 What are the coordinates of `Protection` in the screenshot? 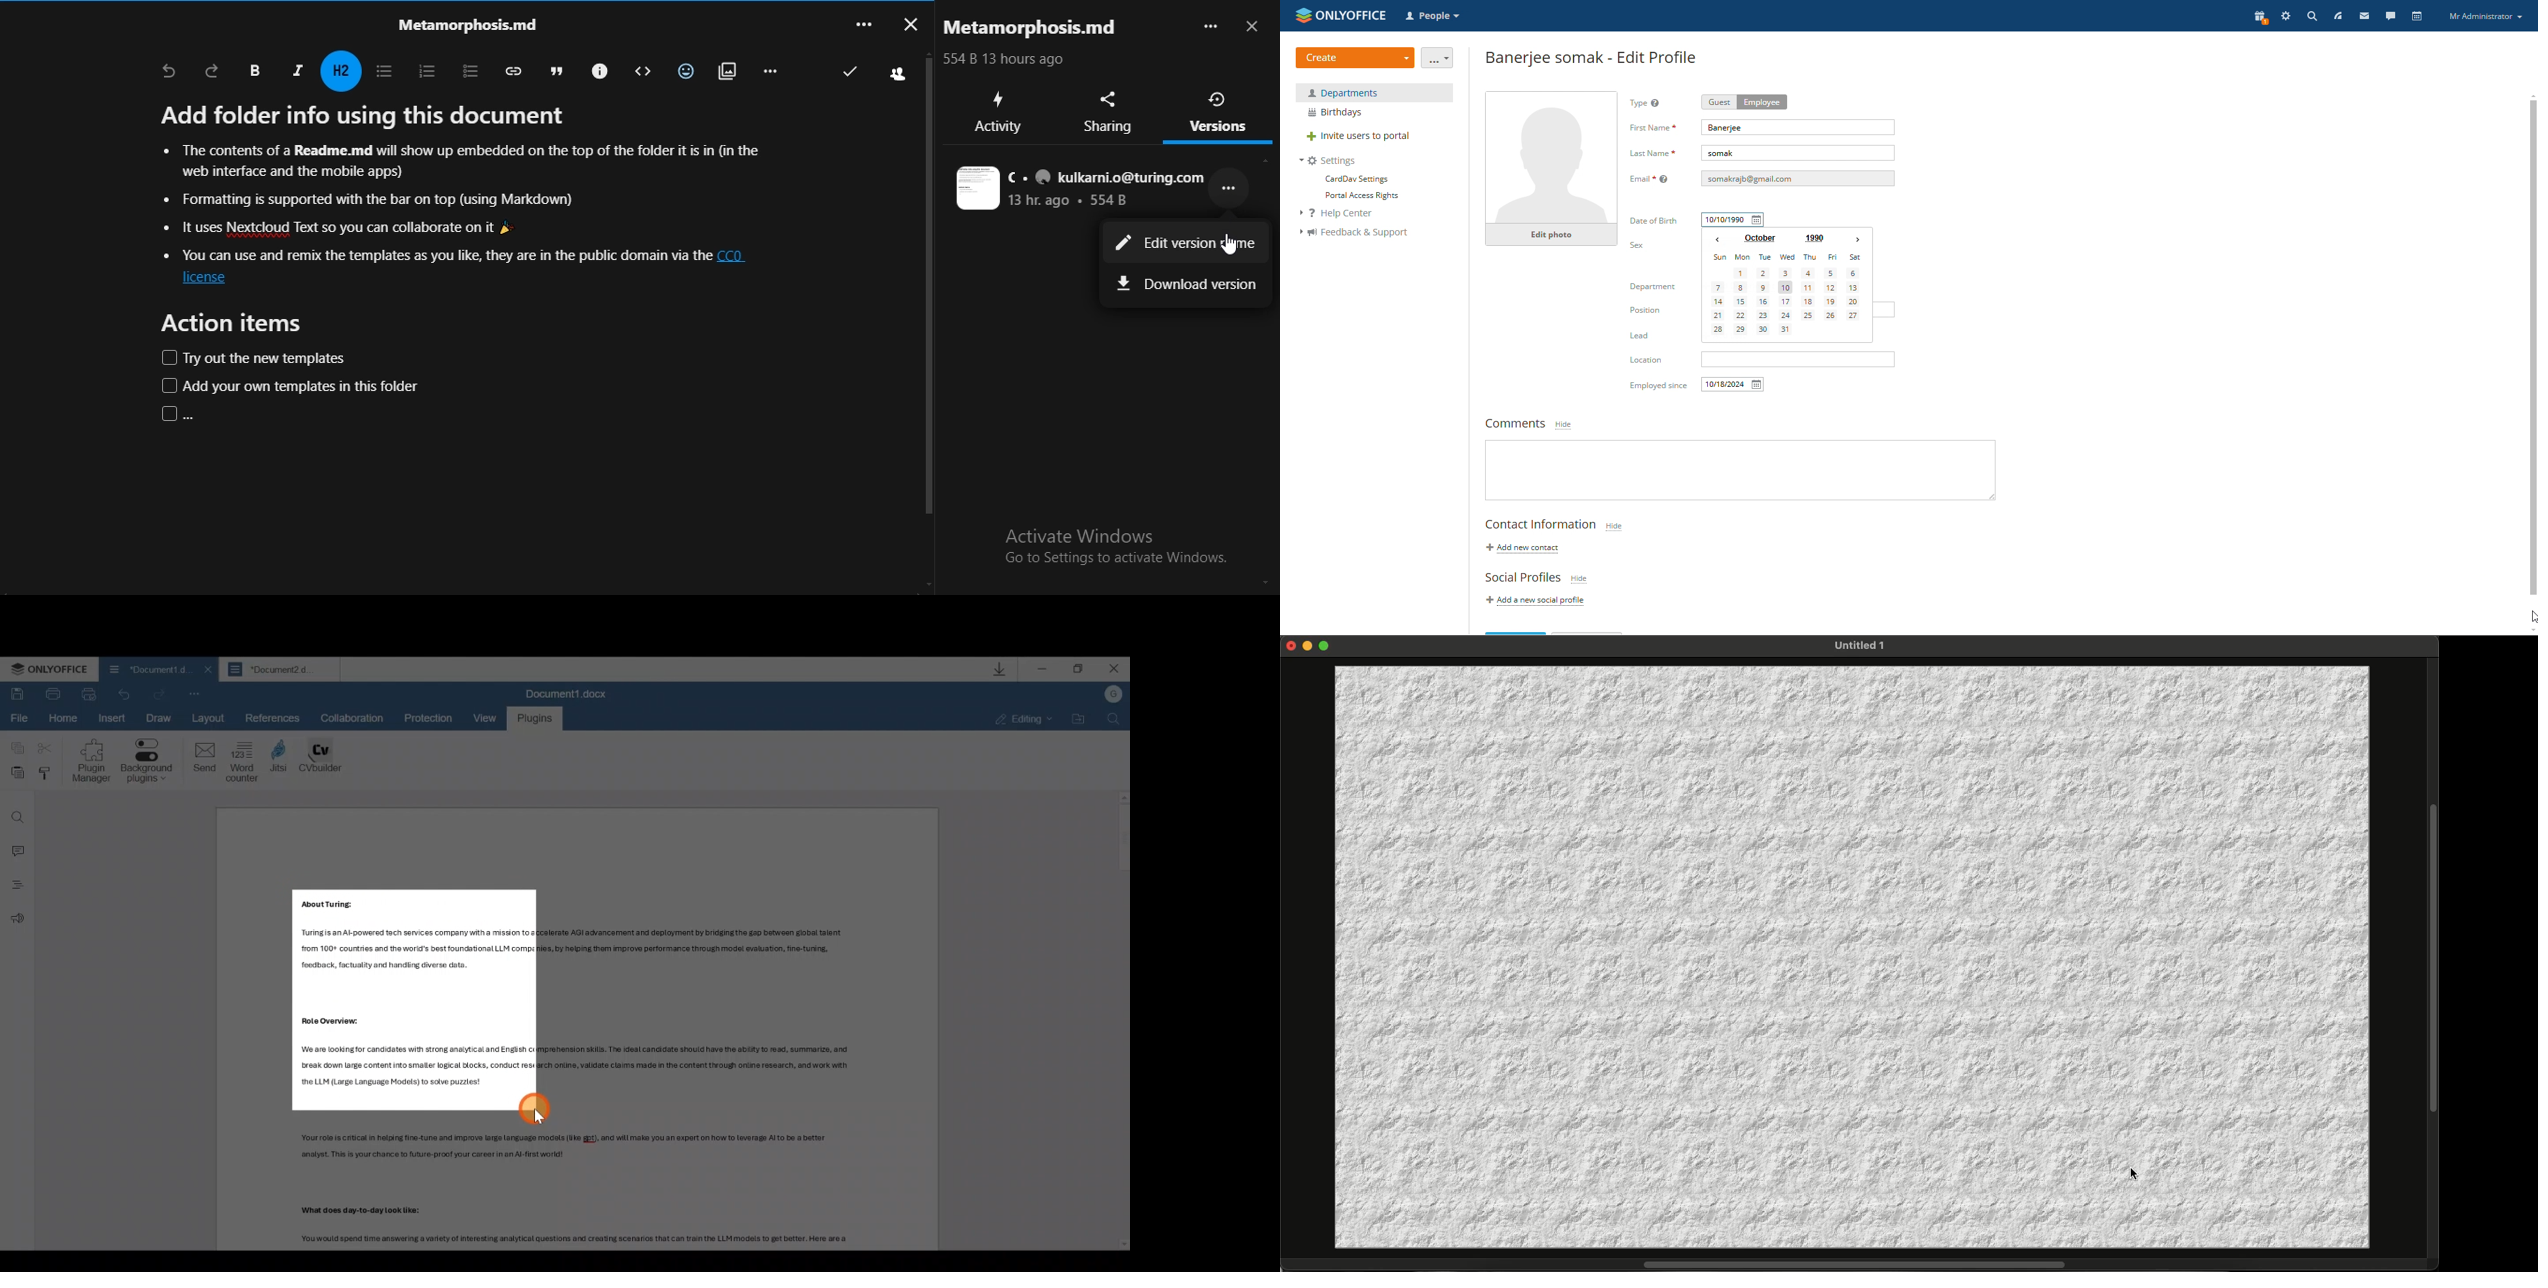 It's located at (435, 718).